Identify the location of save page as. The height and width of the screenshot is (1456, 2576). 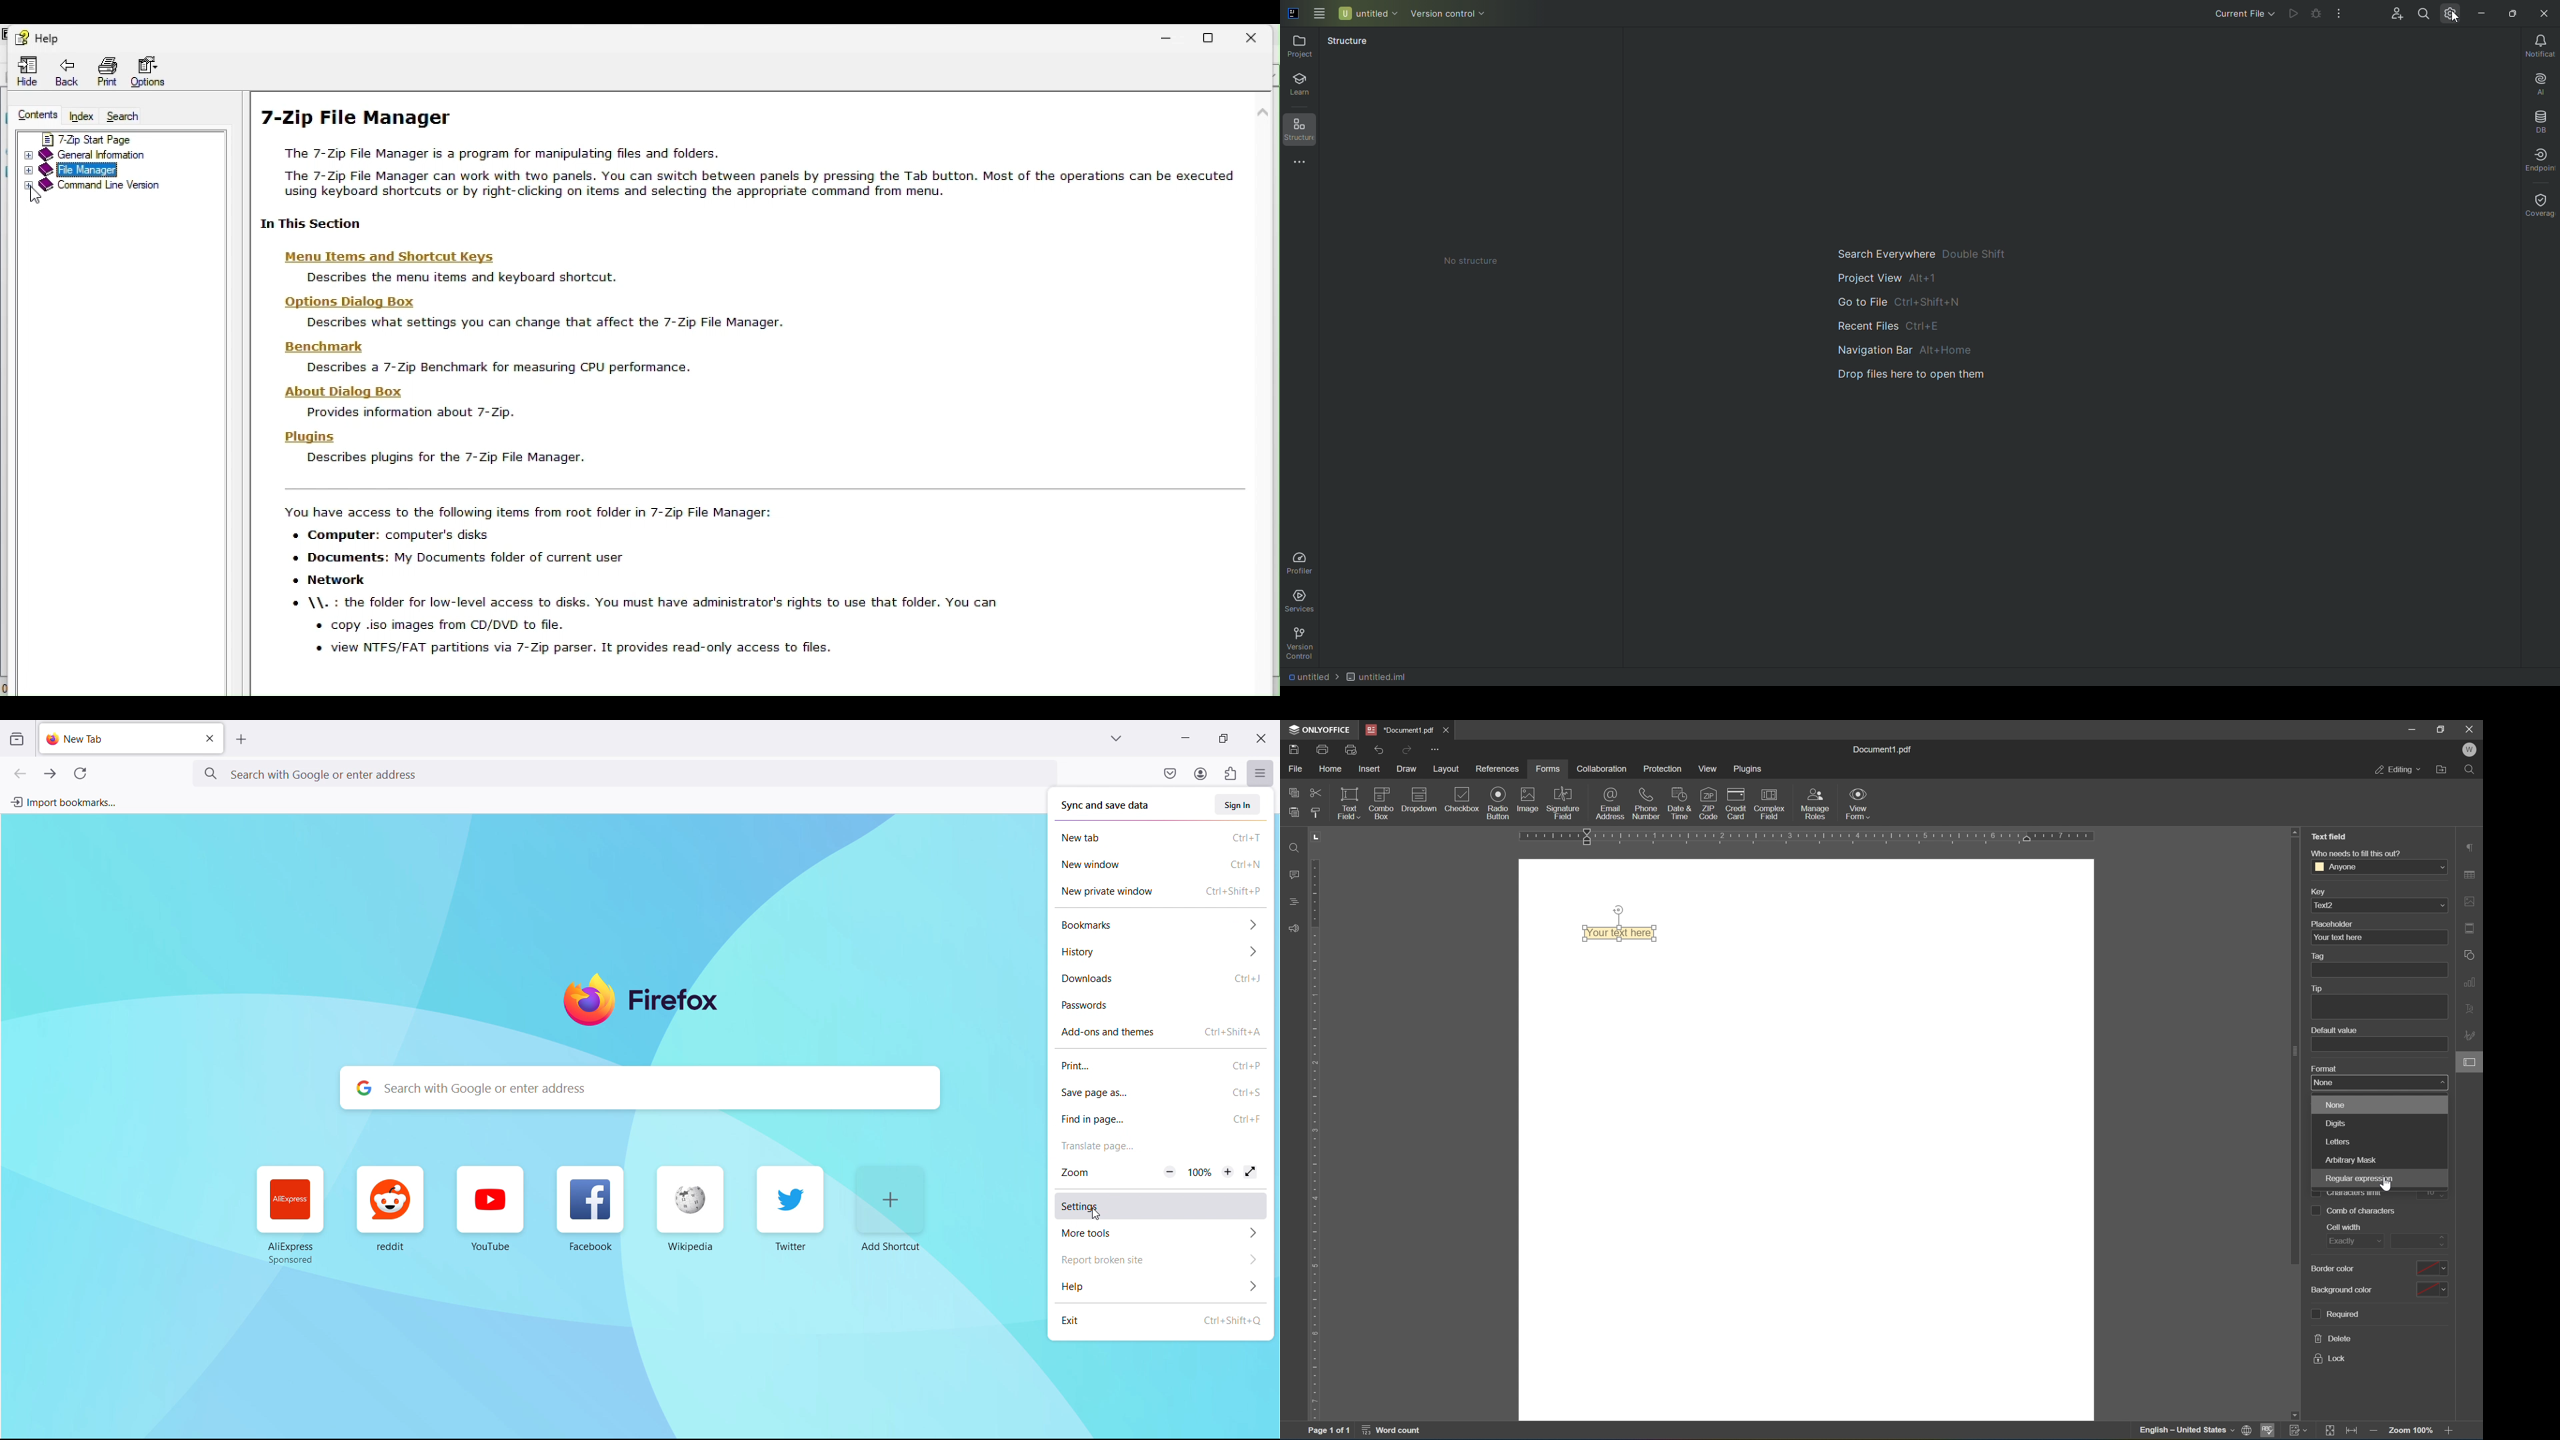
(1161, 1092).